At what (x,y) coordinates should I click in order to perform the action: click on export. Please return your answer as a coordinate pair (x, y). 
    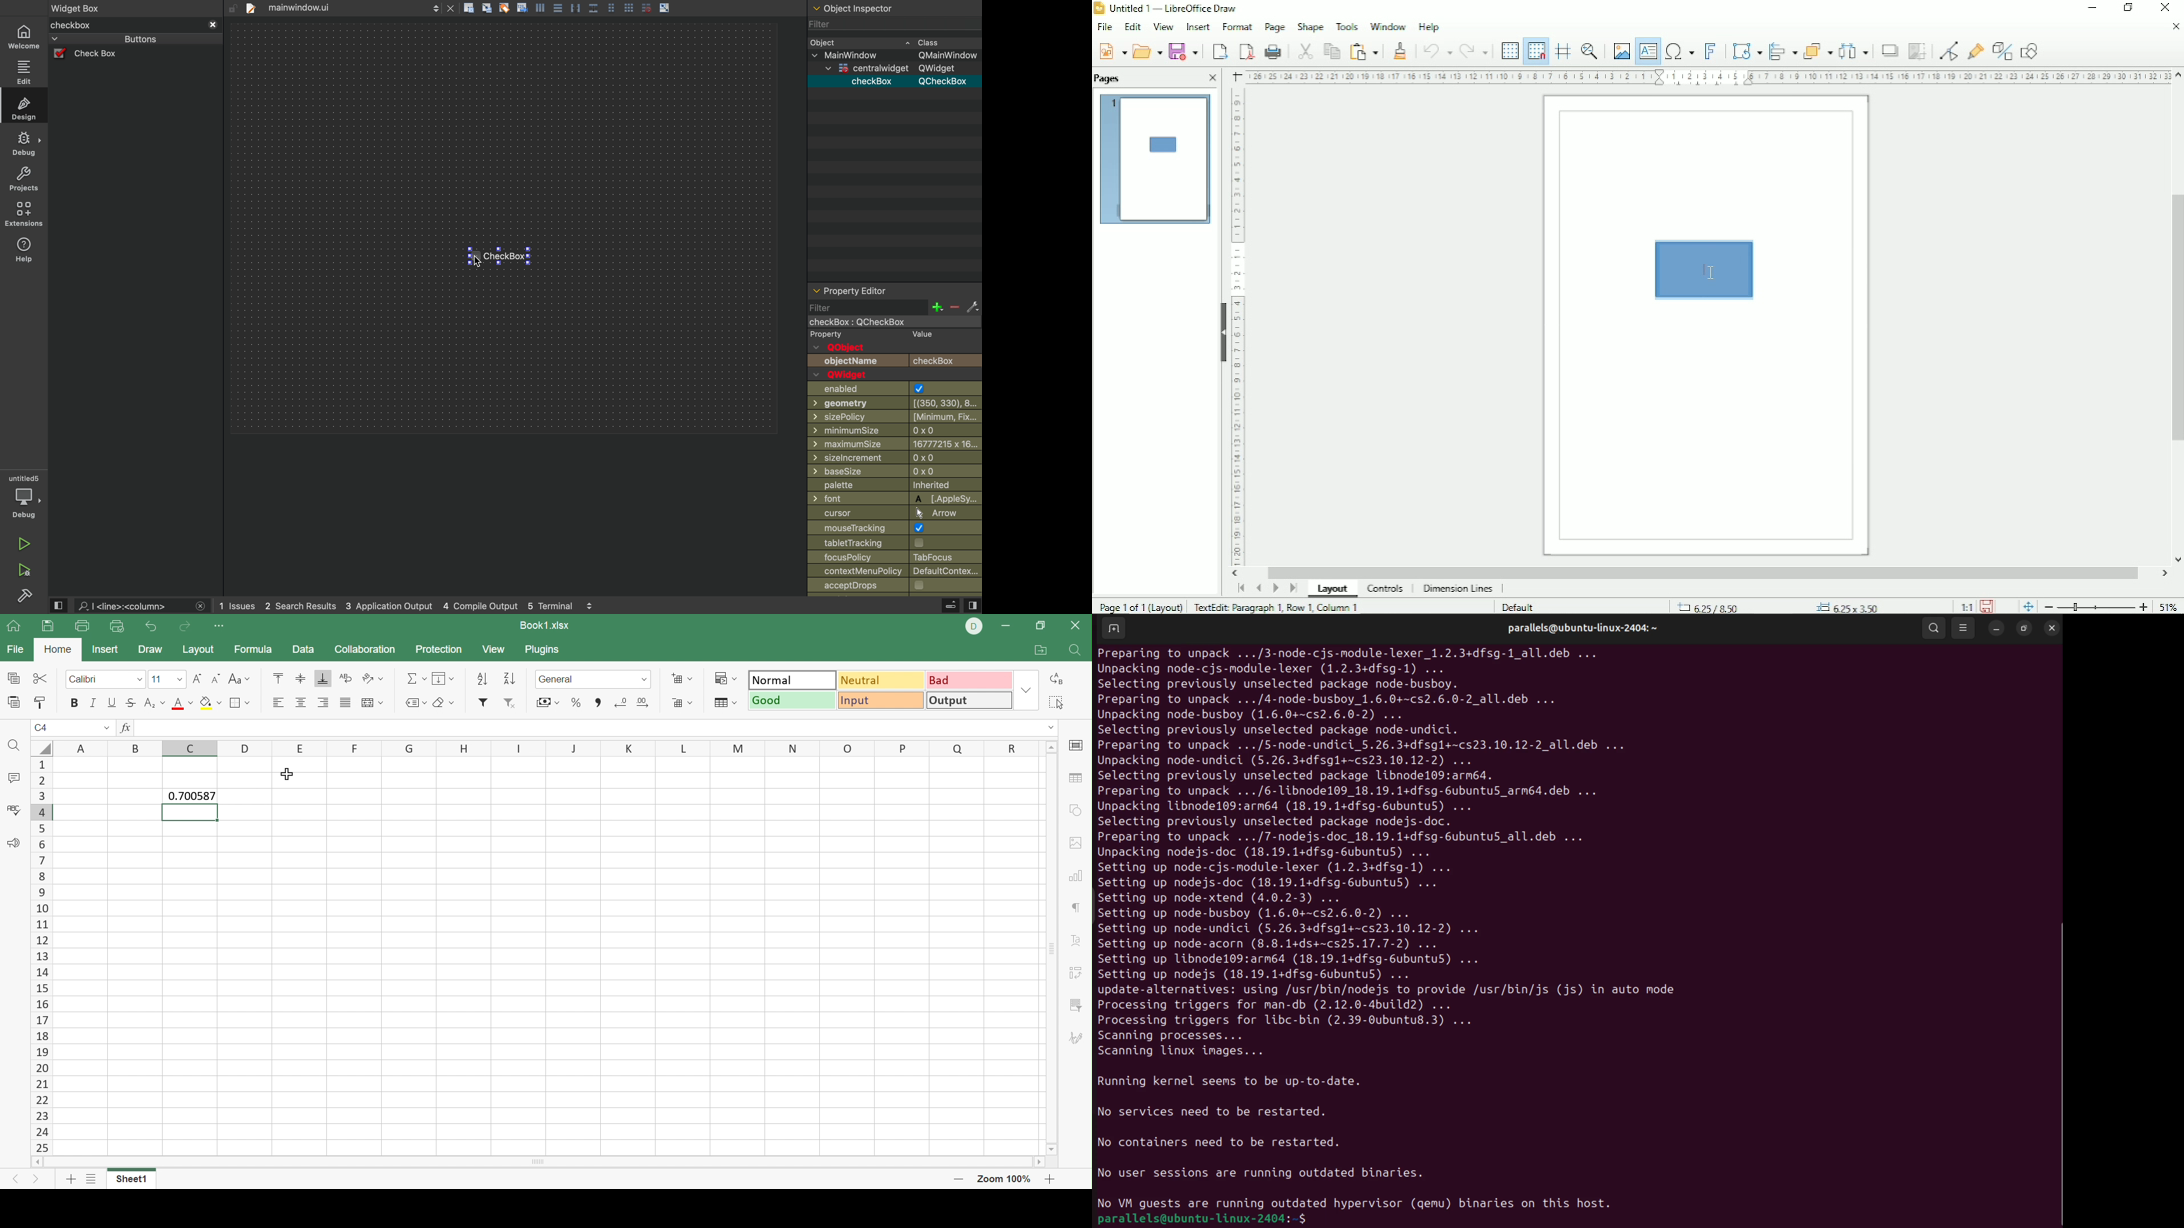
    Looking at the image, I should click on (1220, 51).